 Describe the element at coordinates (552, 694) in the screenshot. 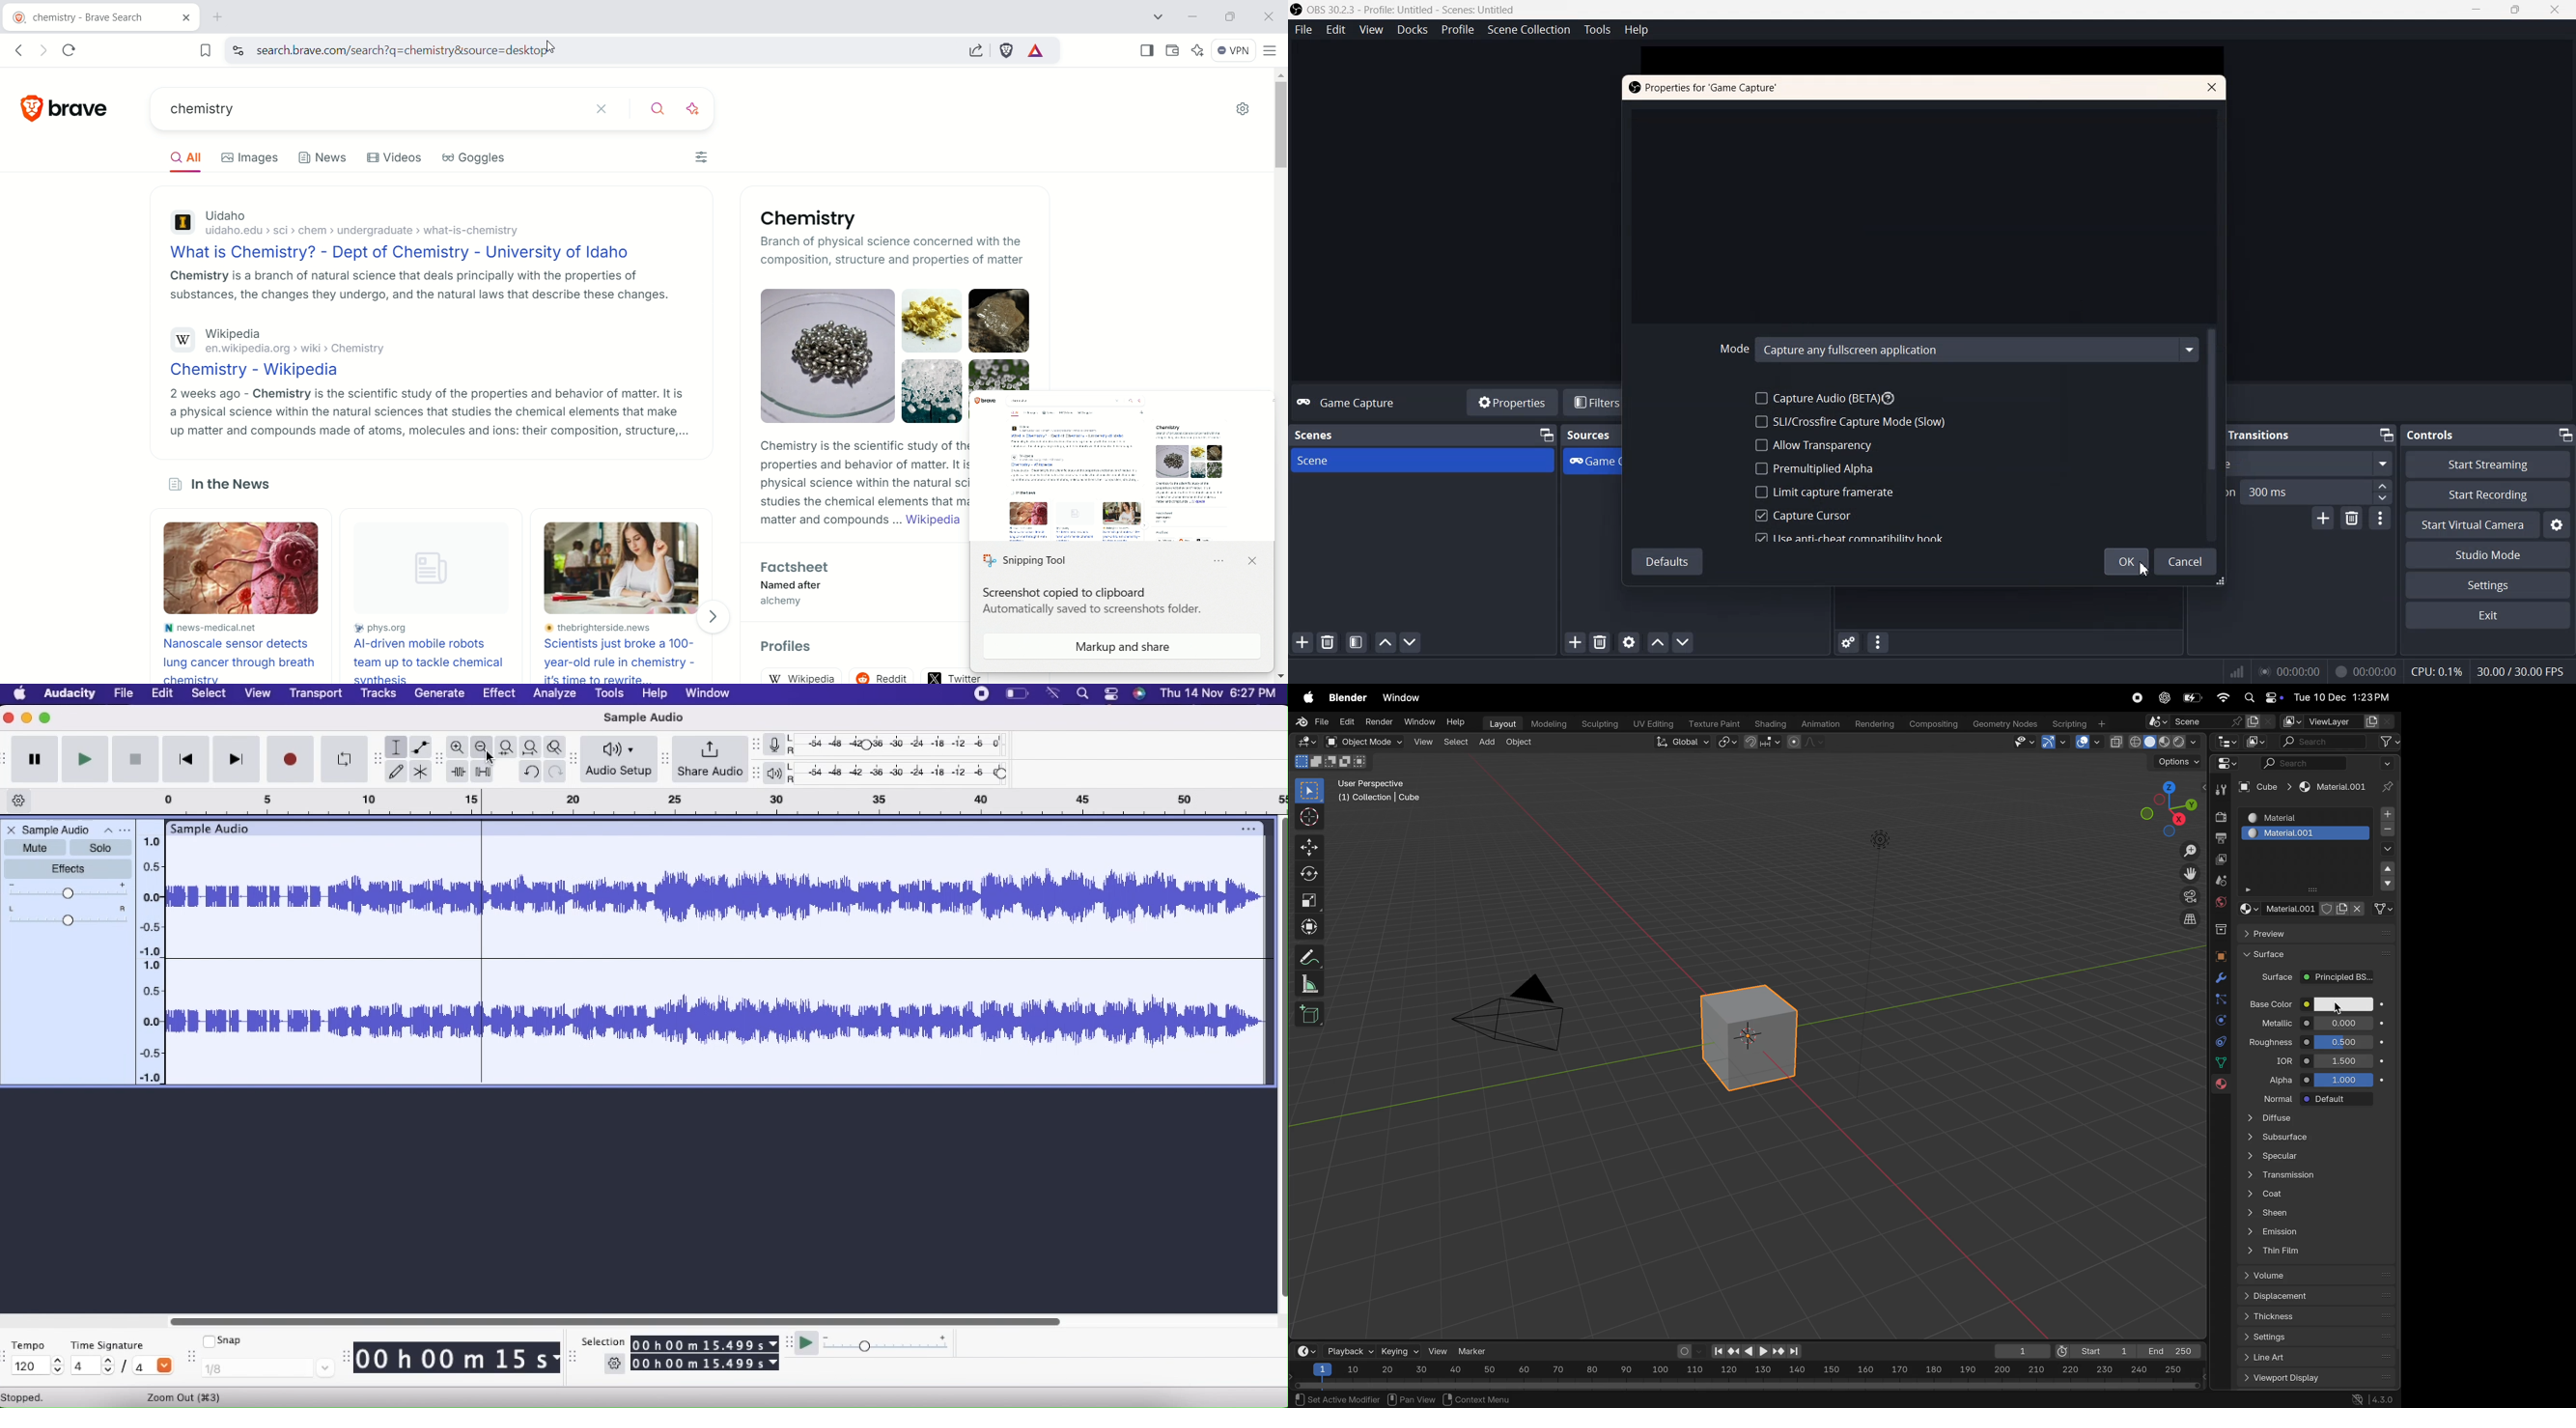

I see `Analyze` at that location.